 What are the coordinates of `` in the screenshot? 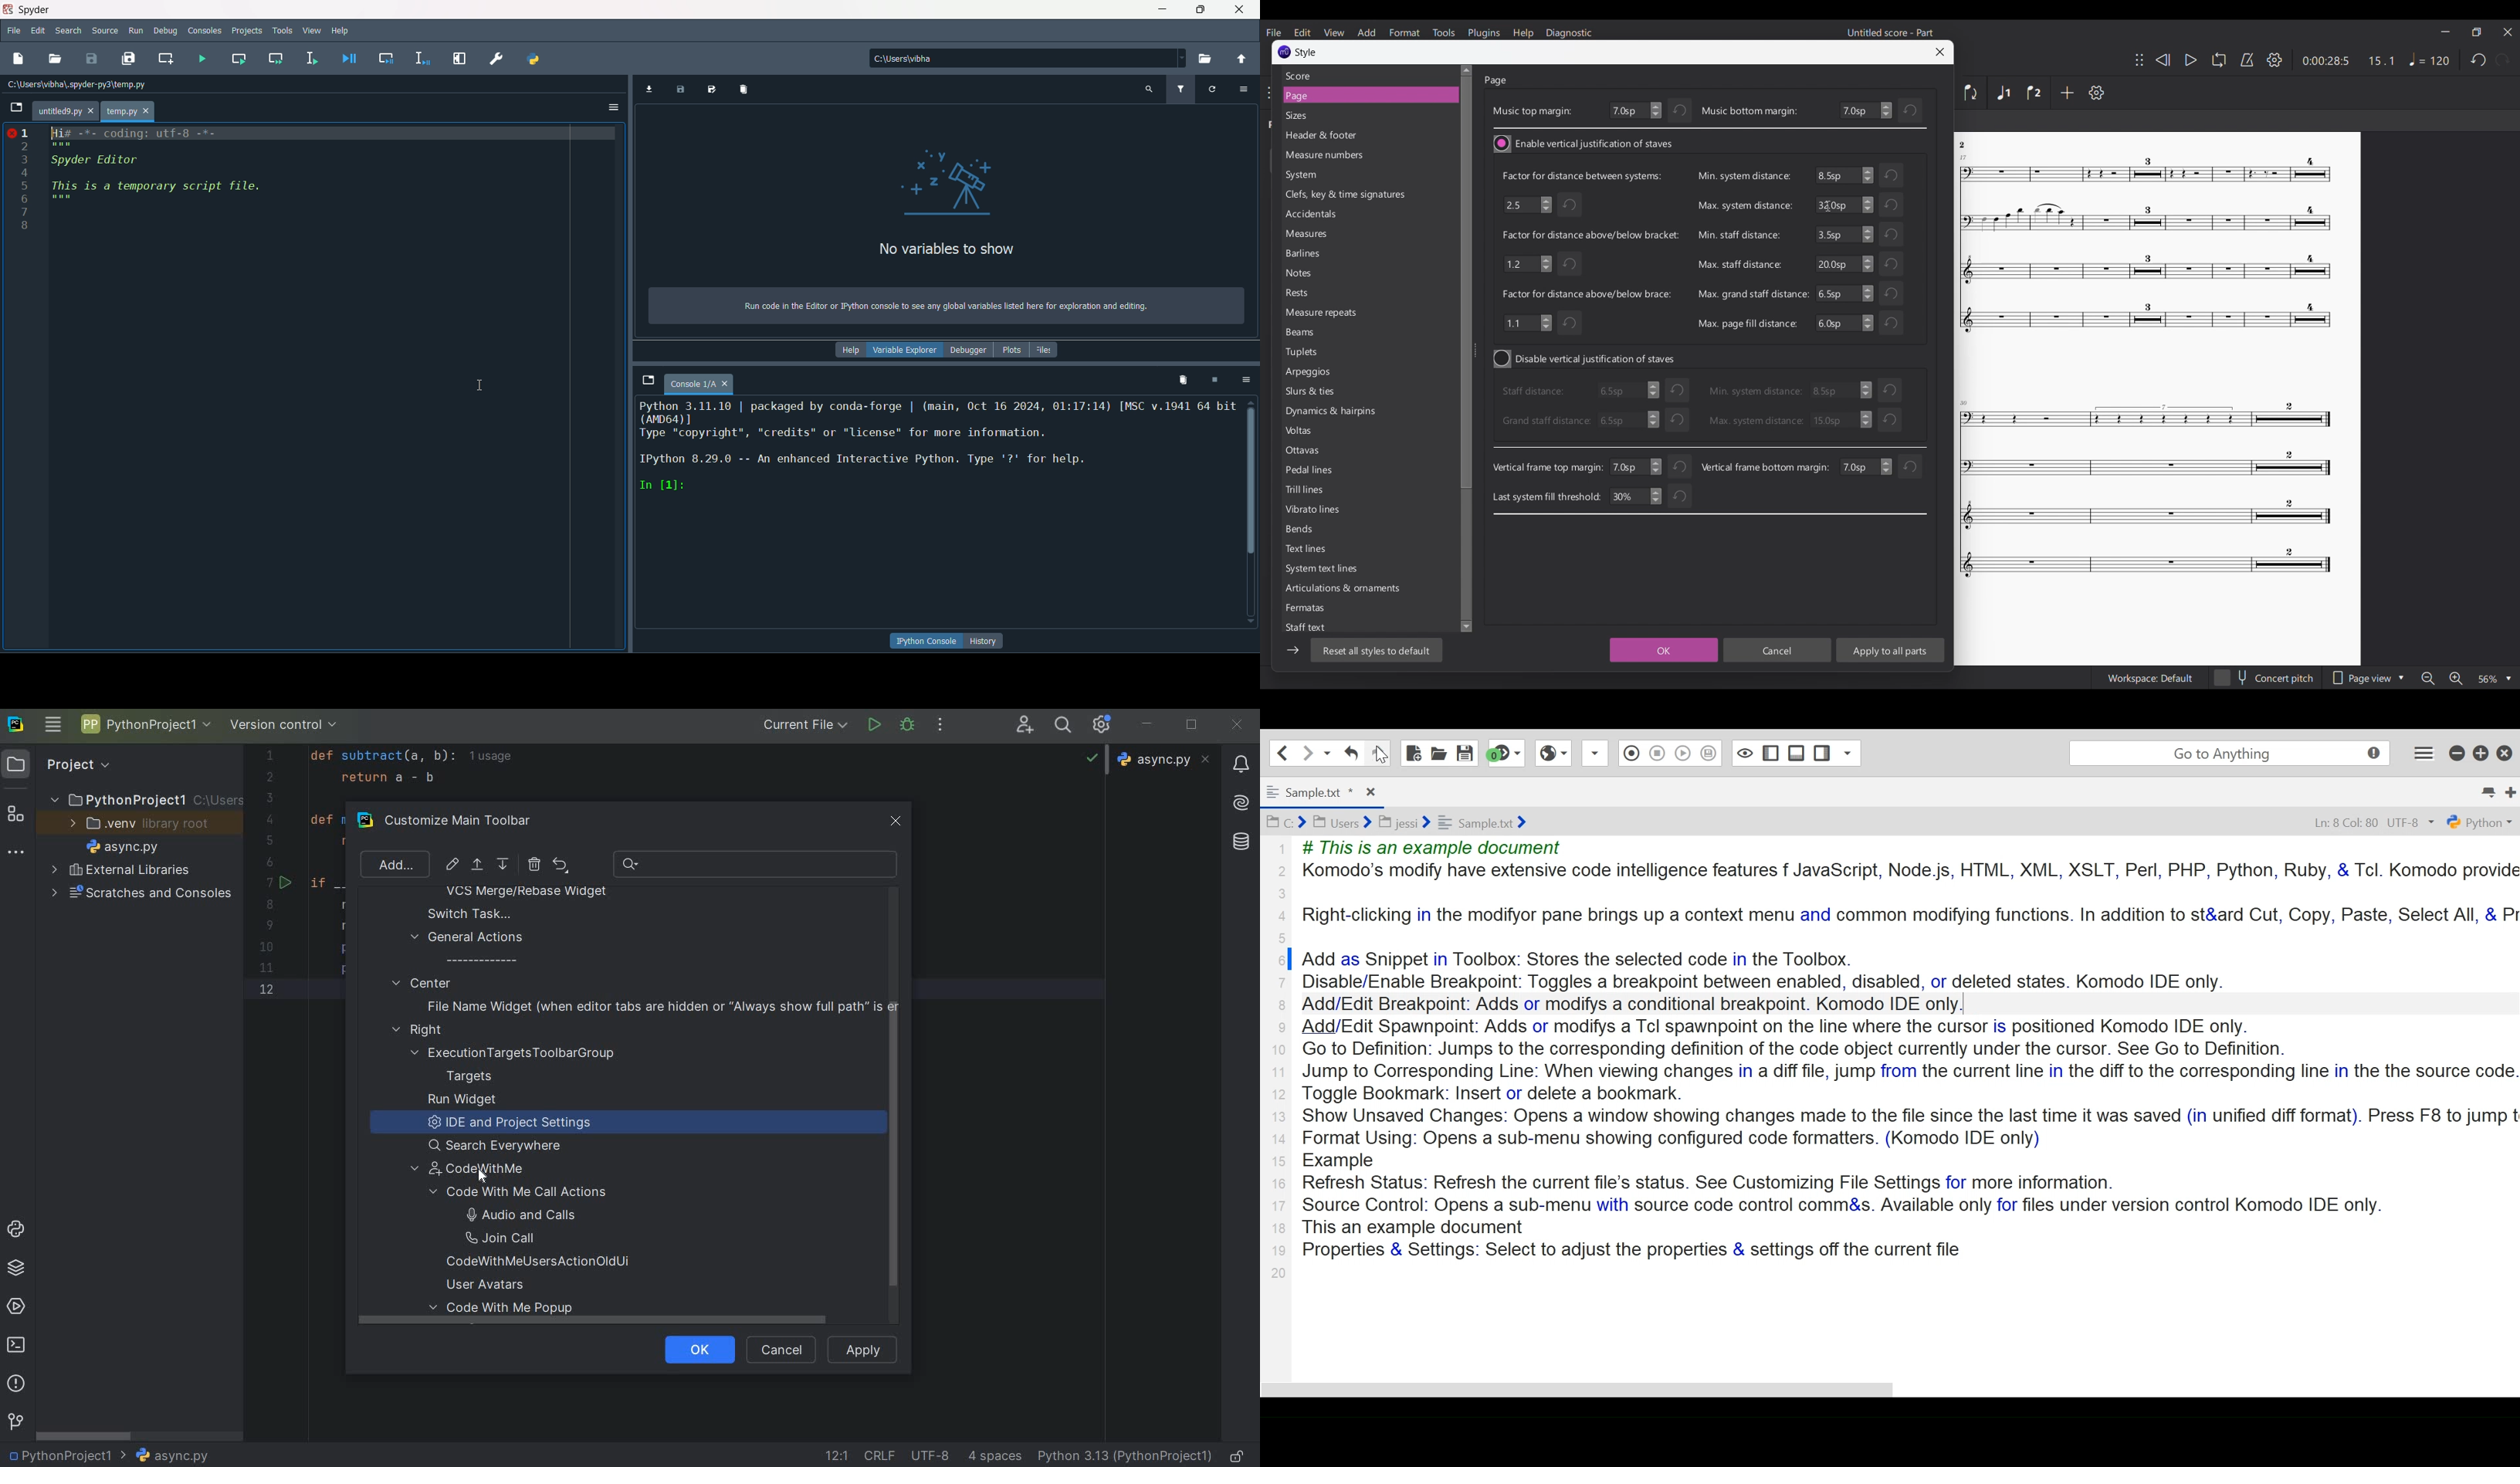 It's located at (1966, 145).